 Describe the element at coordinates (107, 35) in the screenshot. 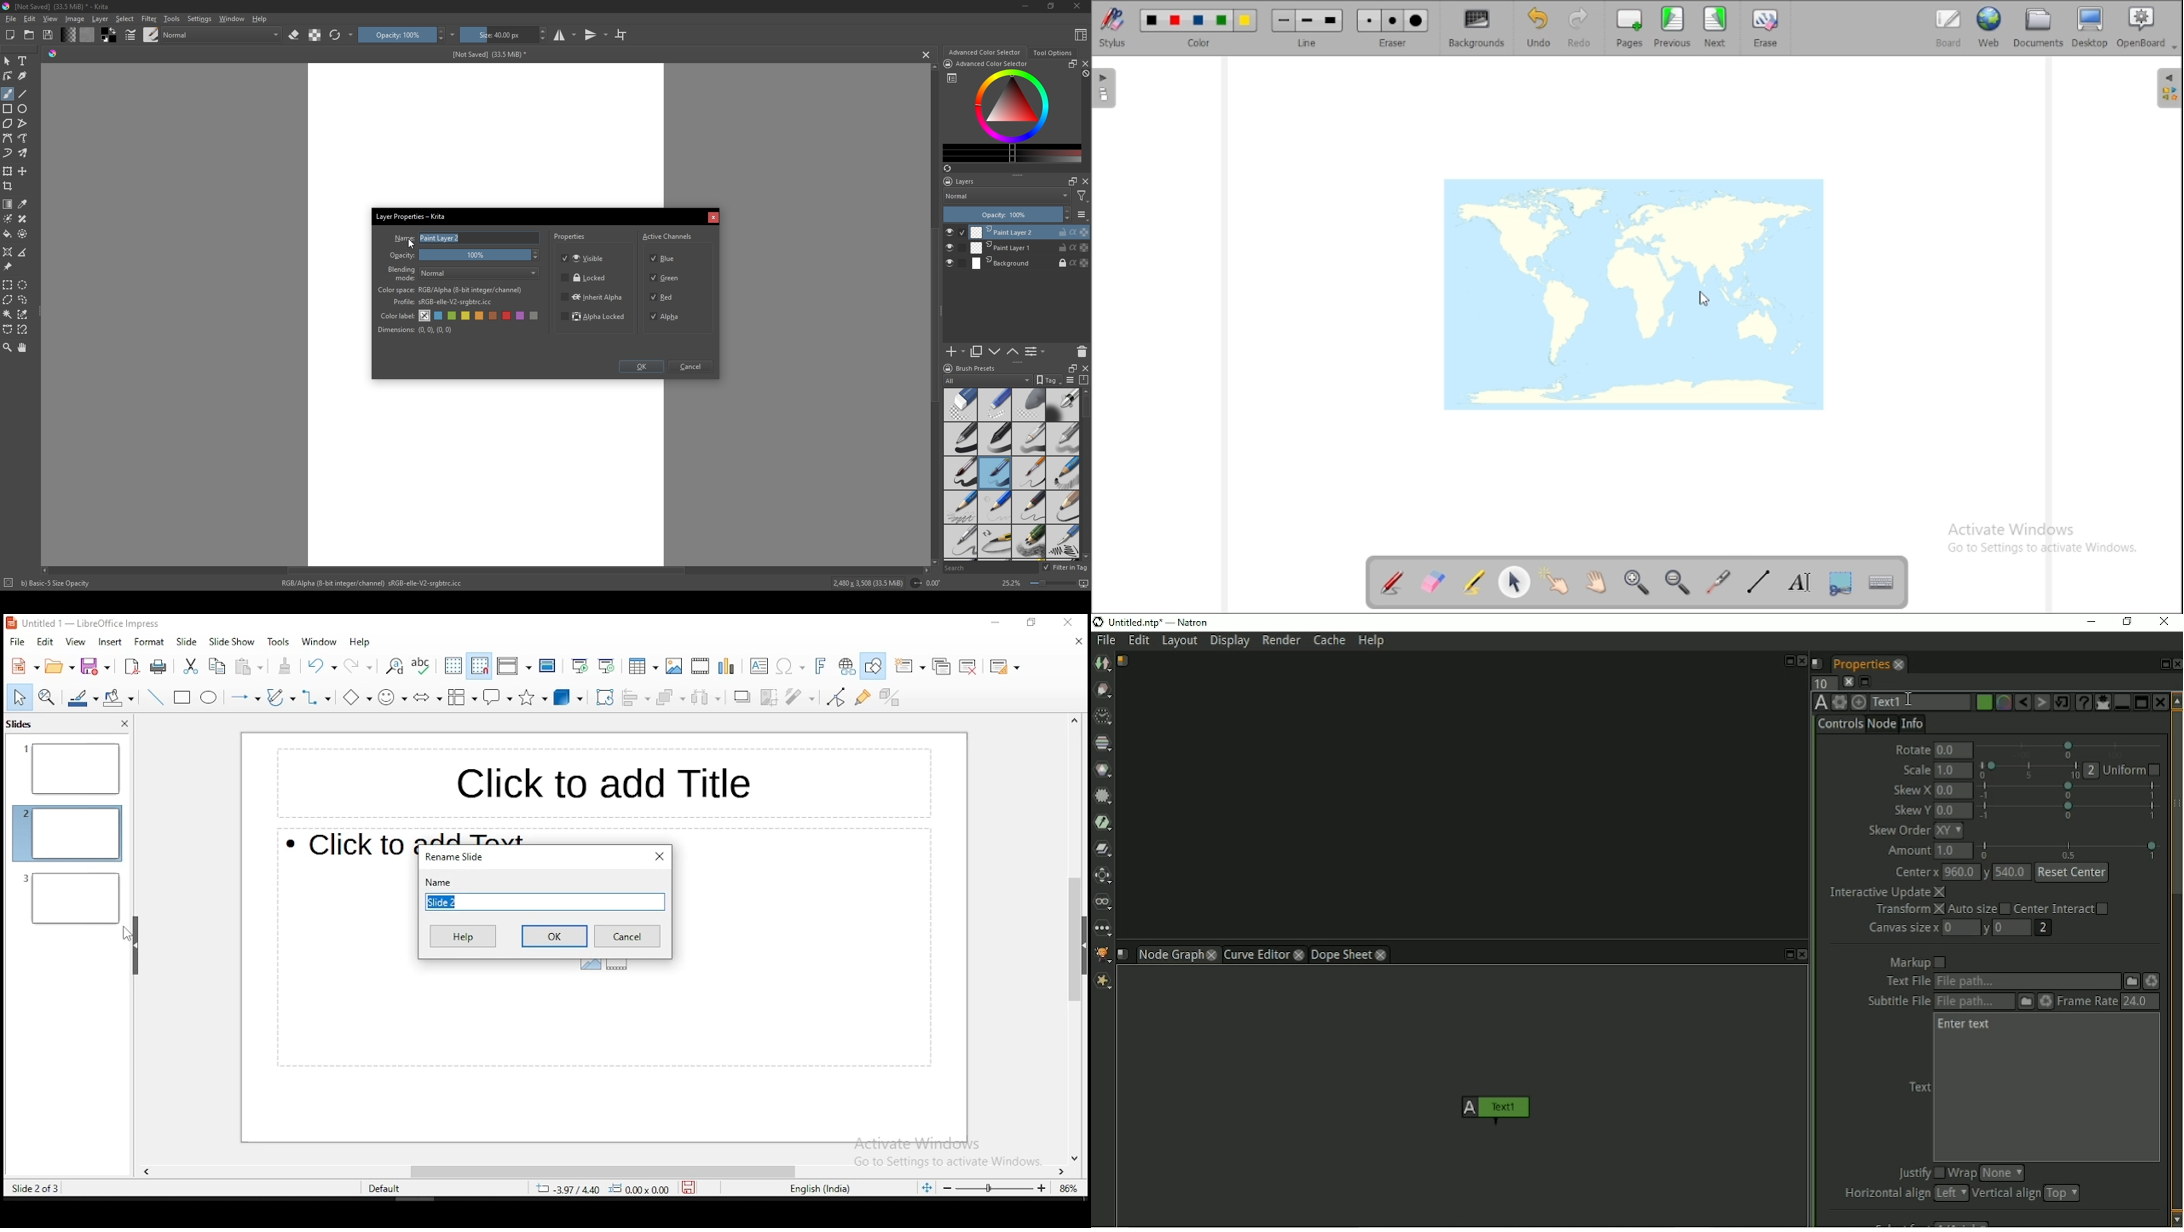

I see `color` at that location.